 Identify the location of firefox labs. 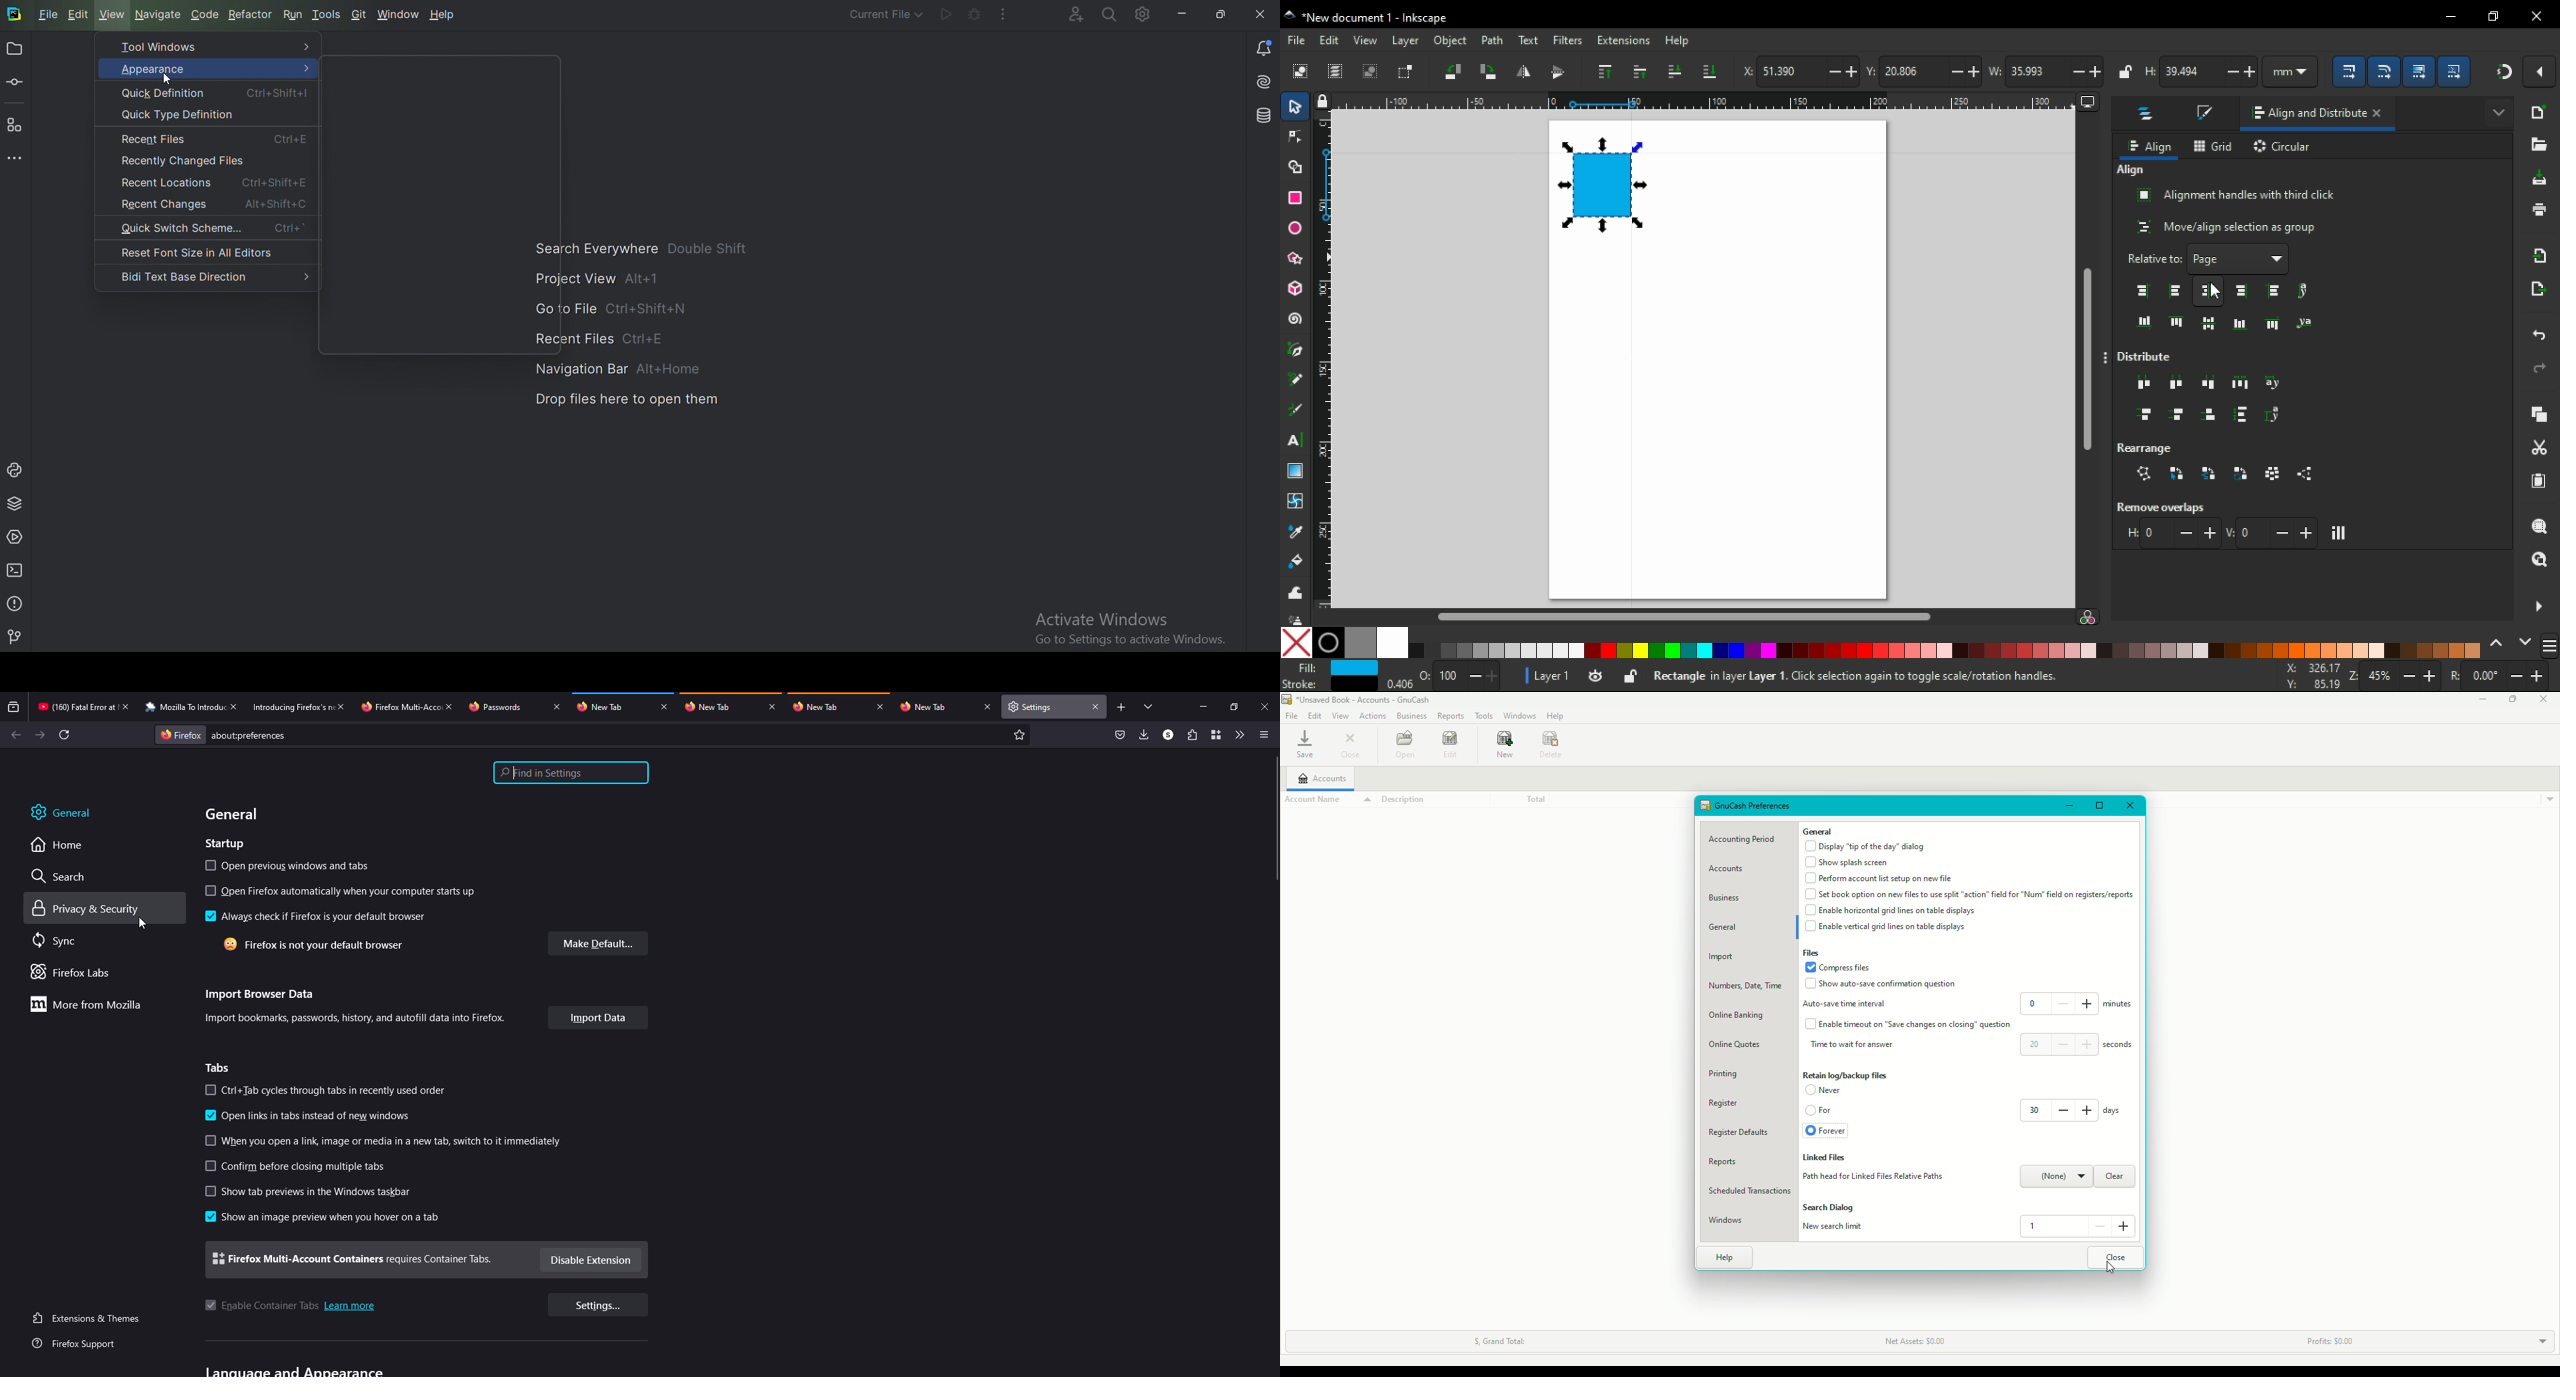
(73, 973).